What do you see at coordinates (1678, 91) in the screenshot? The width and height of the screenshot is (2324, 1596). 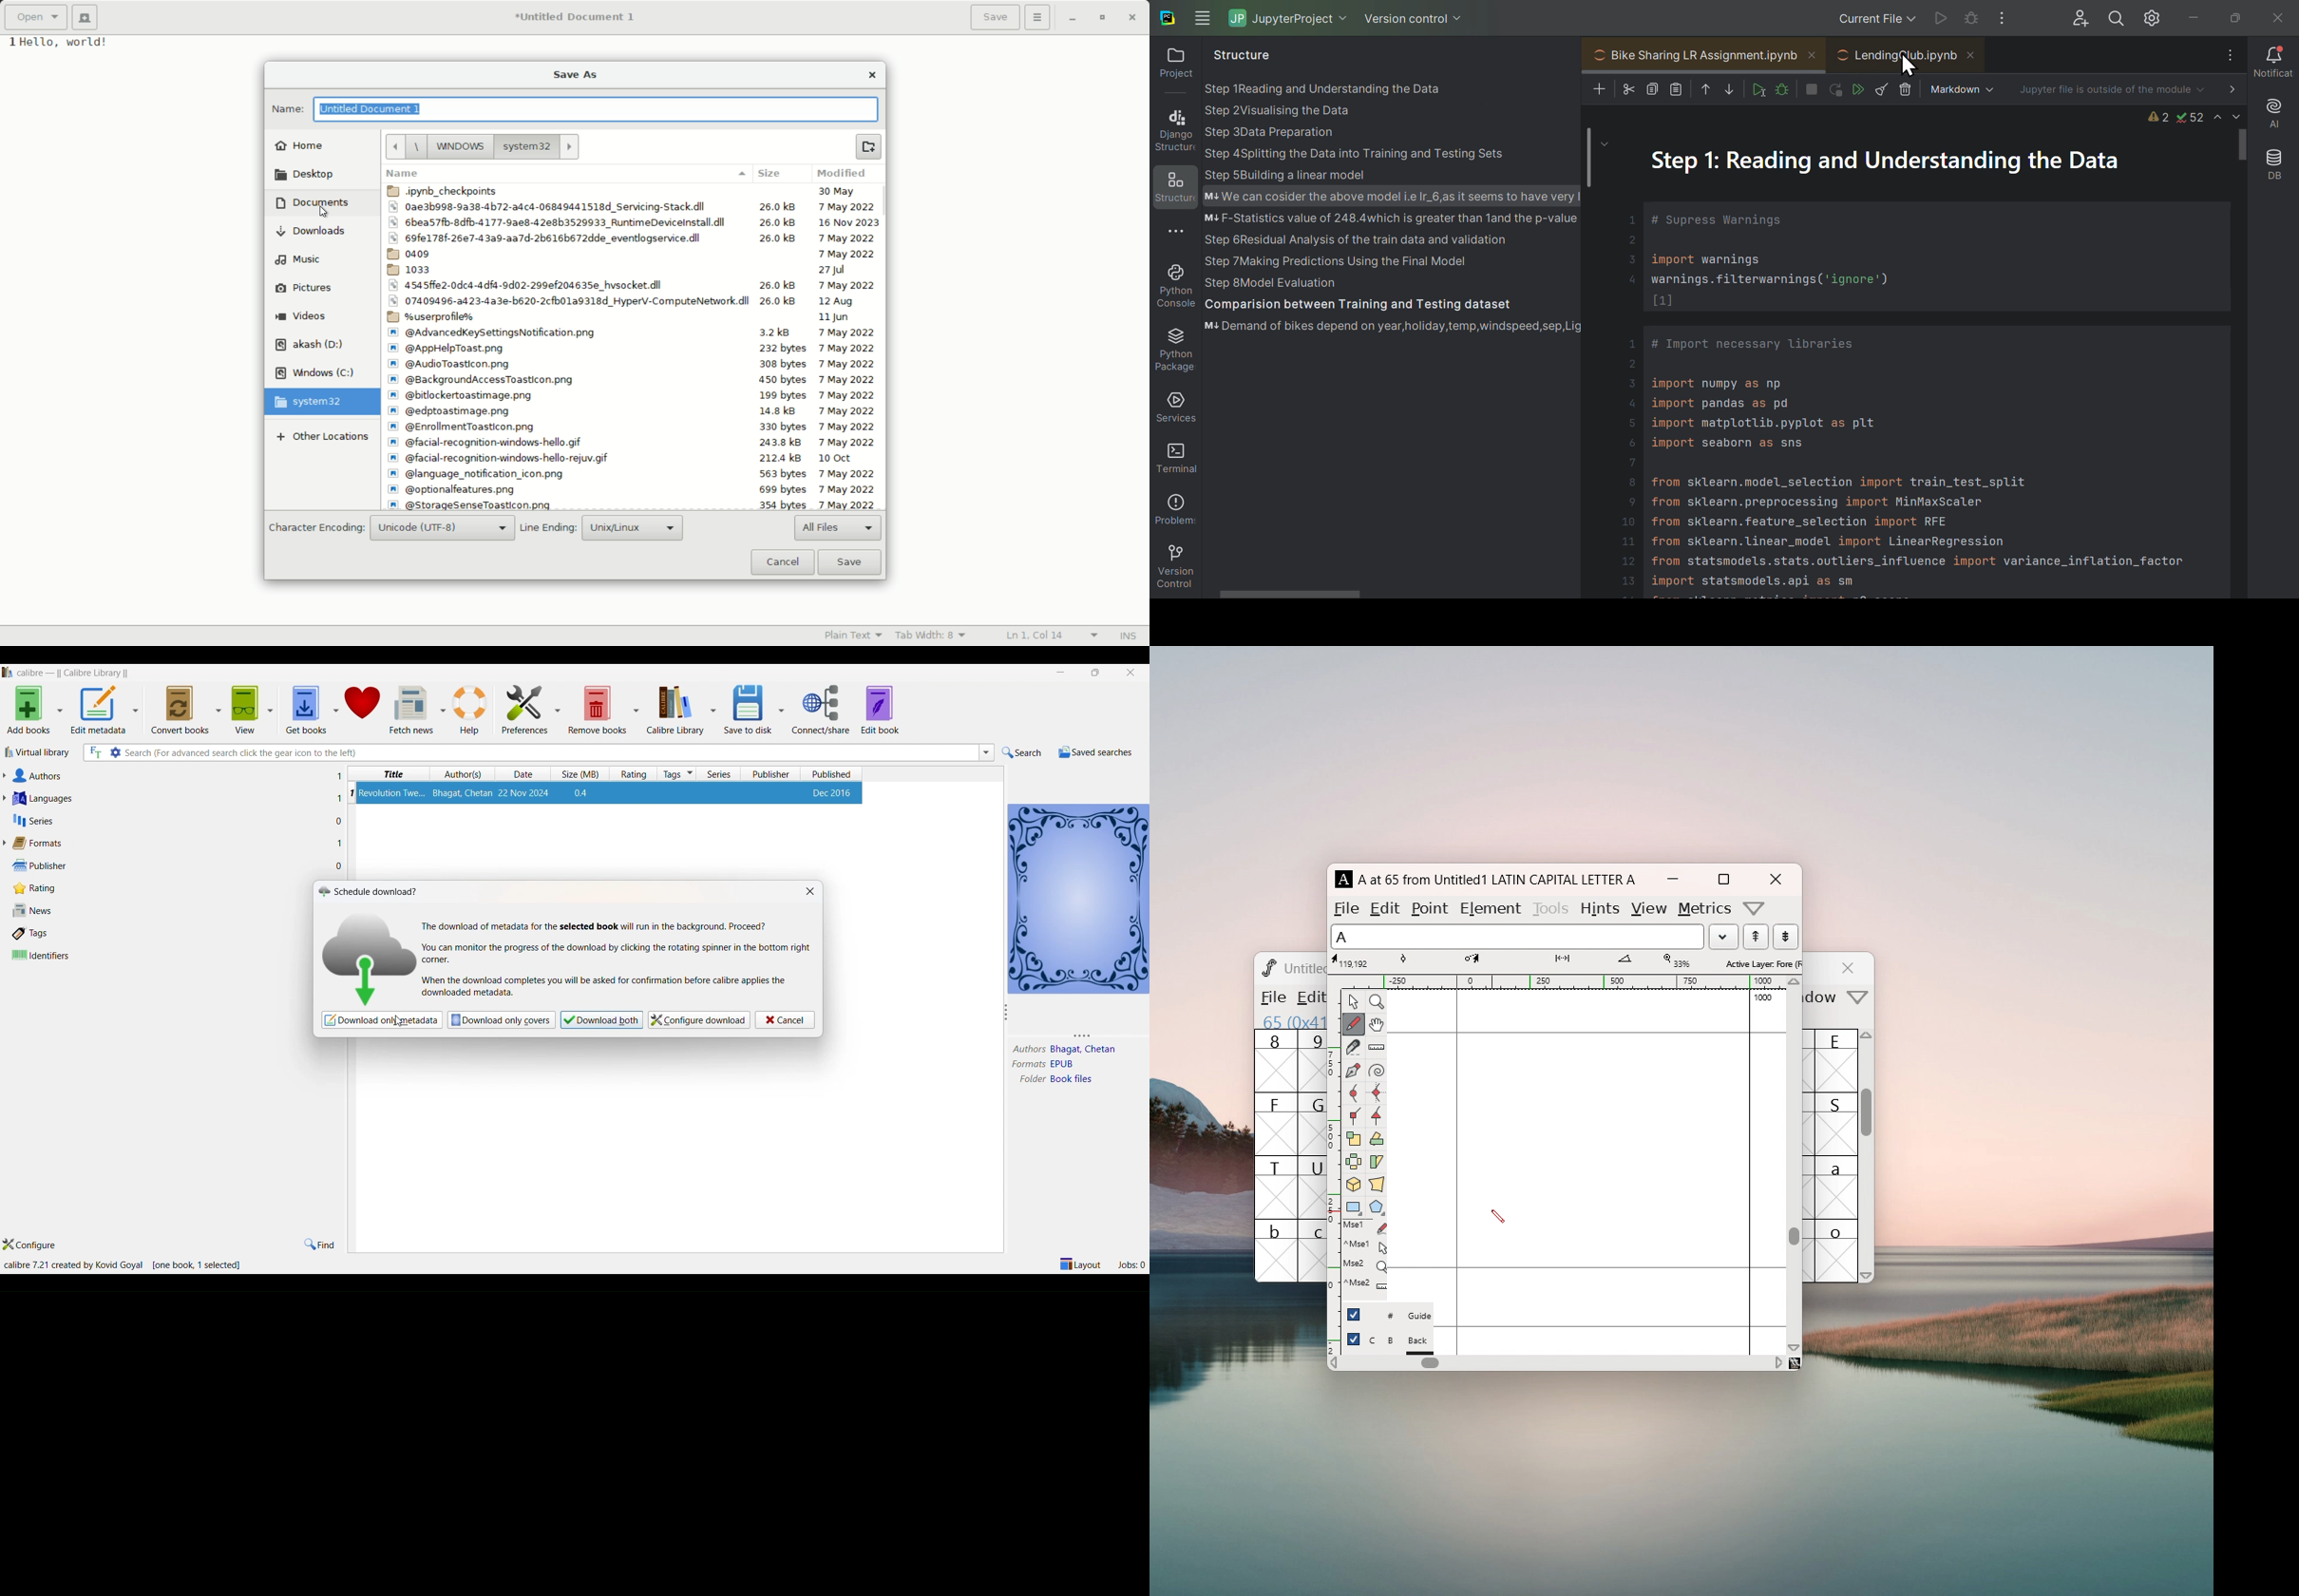 I see `Paste` at bounding box center [1678, 91].